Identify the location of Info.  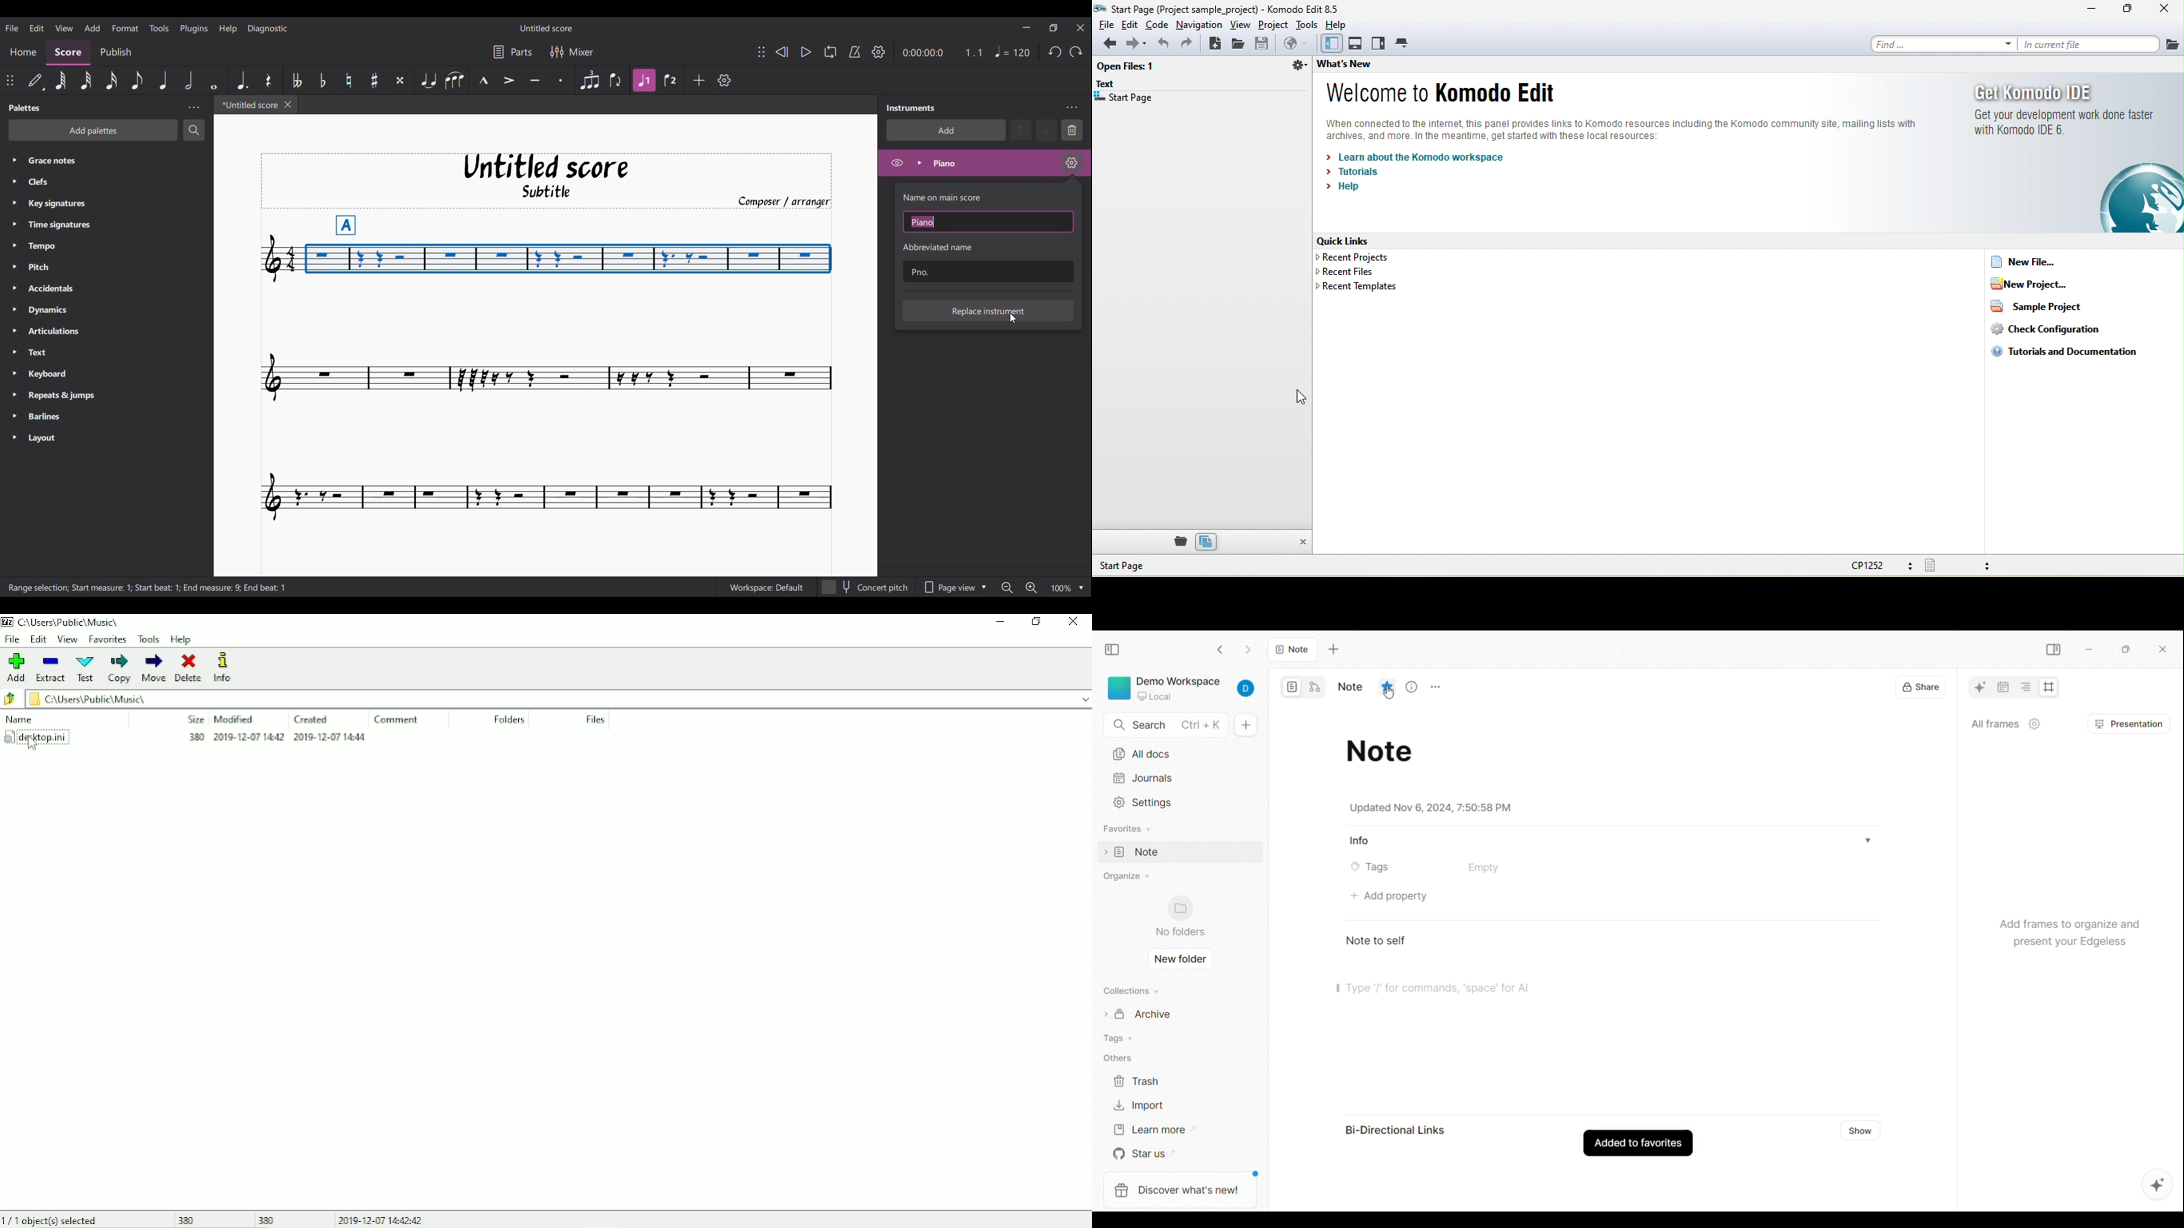
(223, 667).